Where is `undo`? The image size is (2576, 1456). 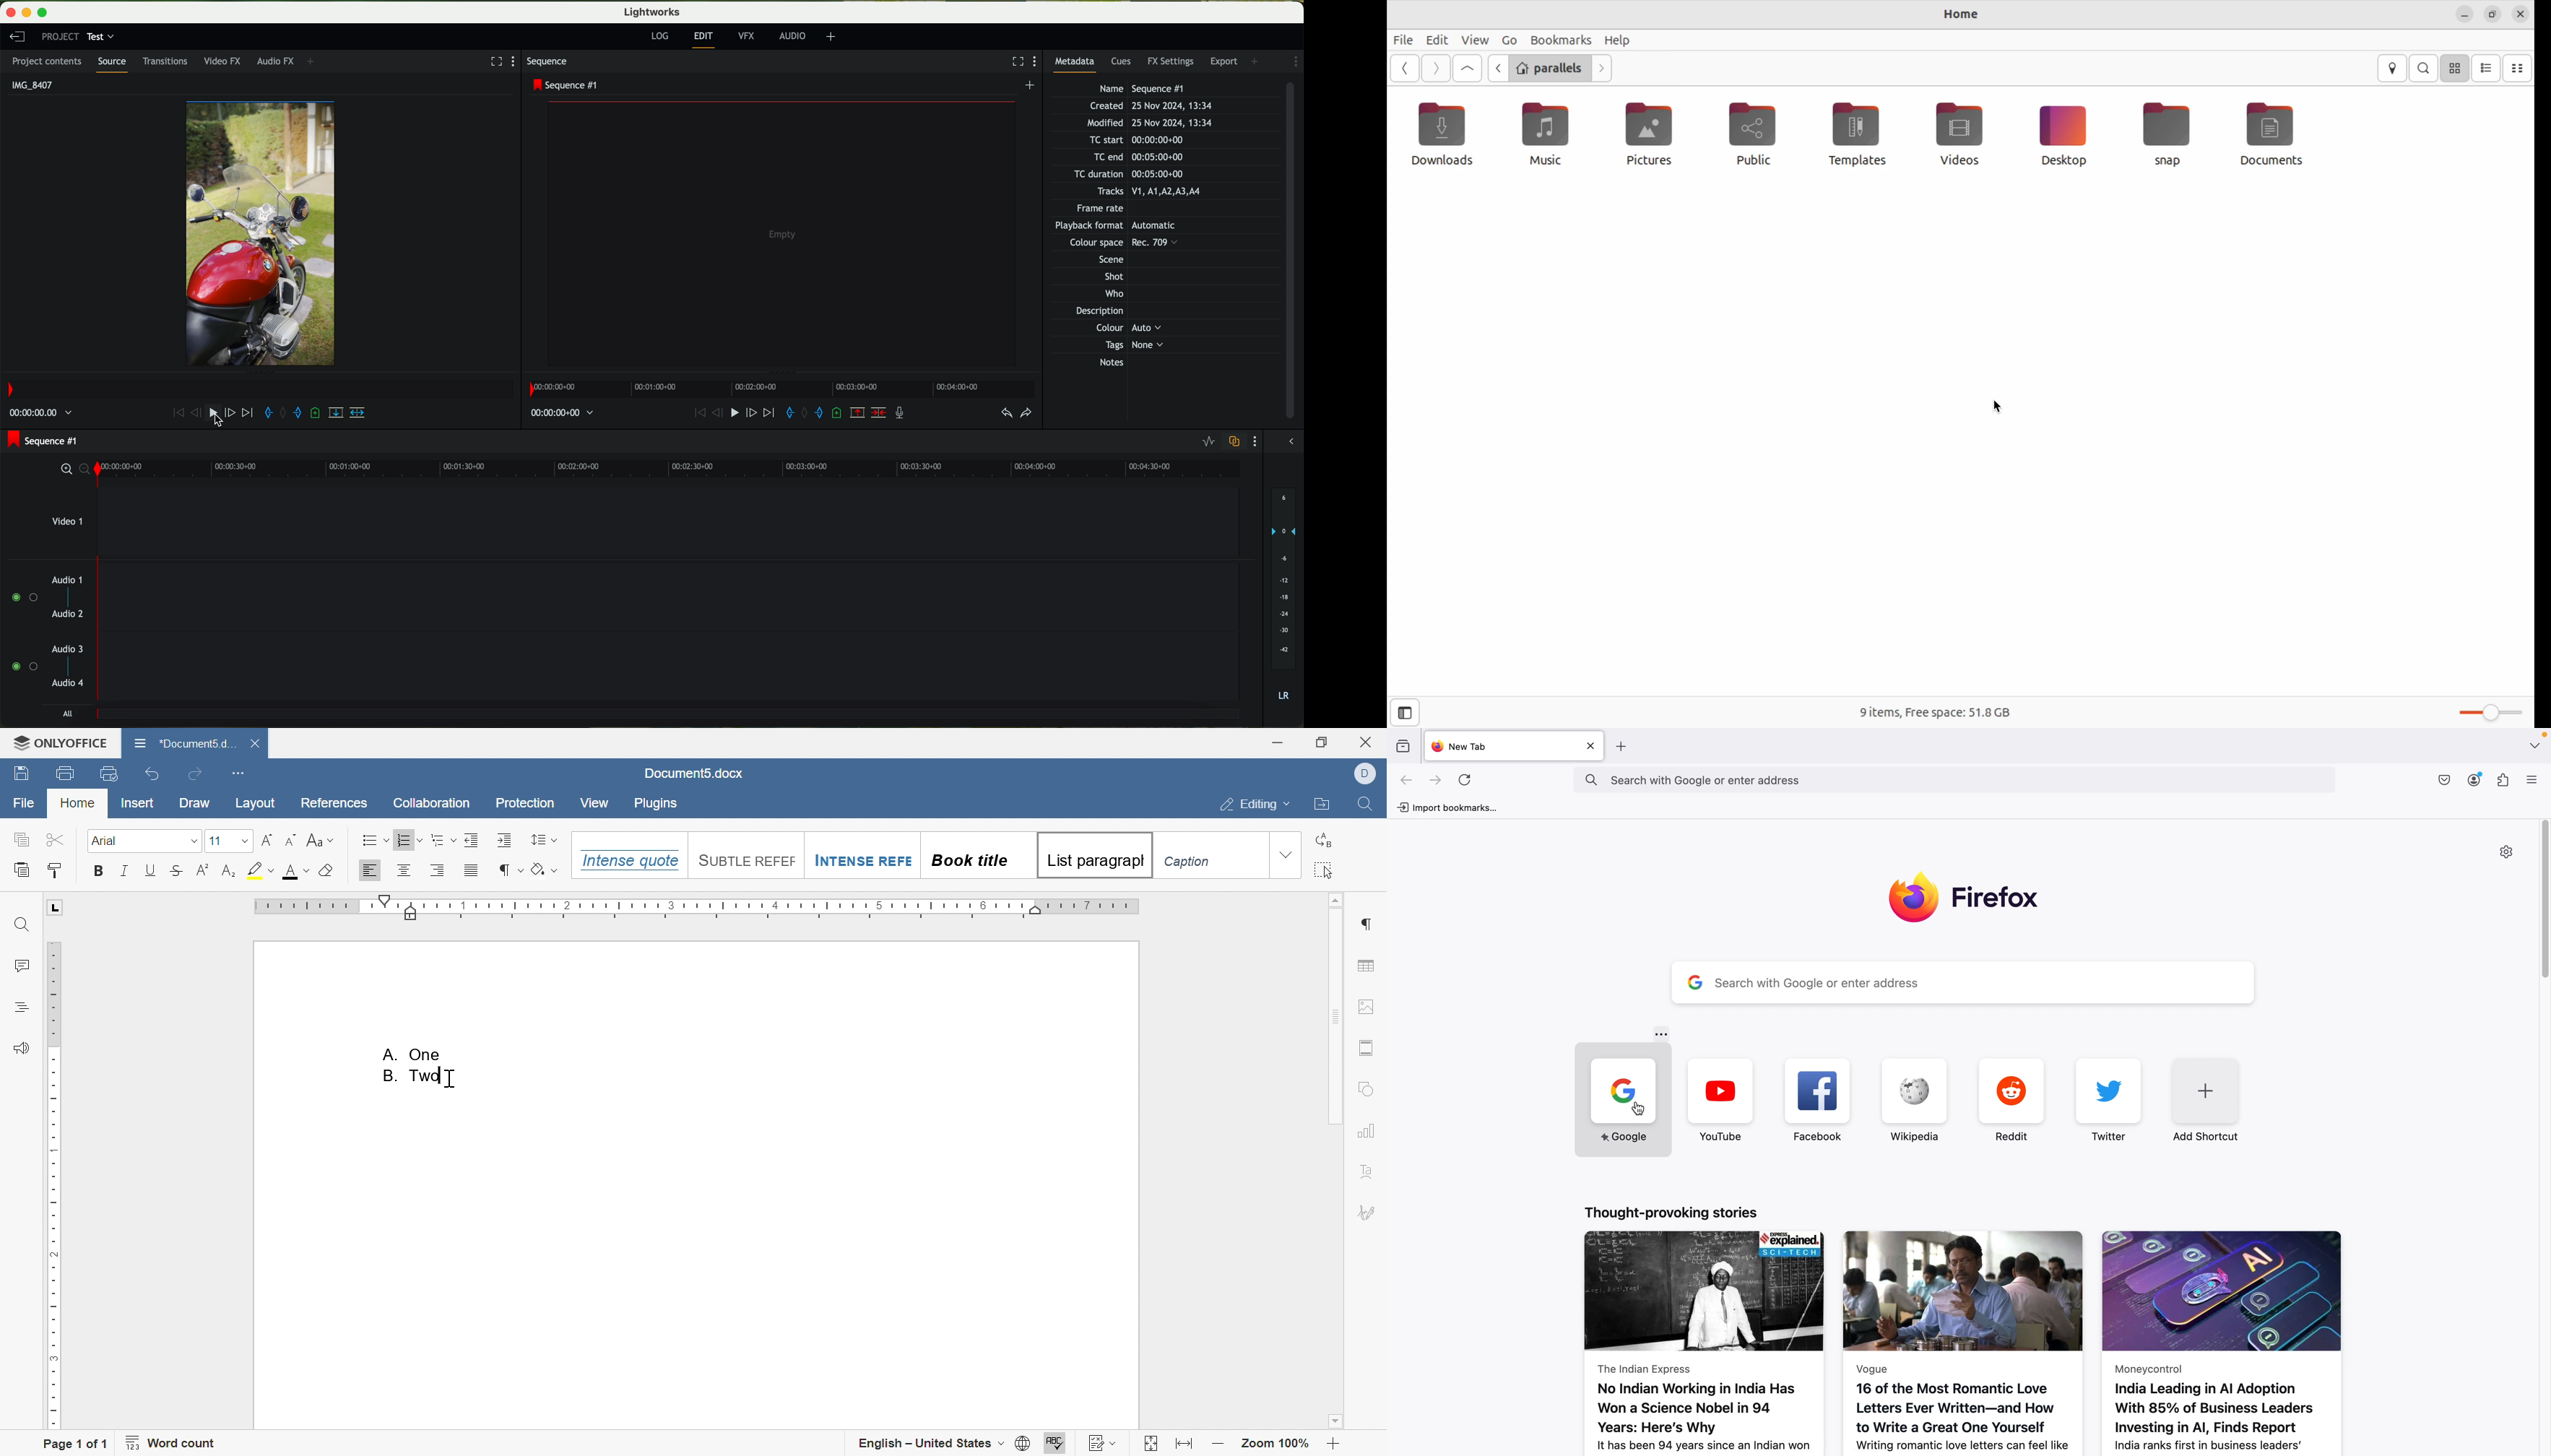 undo is located at coordinates (152, 774).